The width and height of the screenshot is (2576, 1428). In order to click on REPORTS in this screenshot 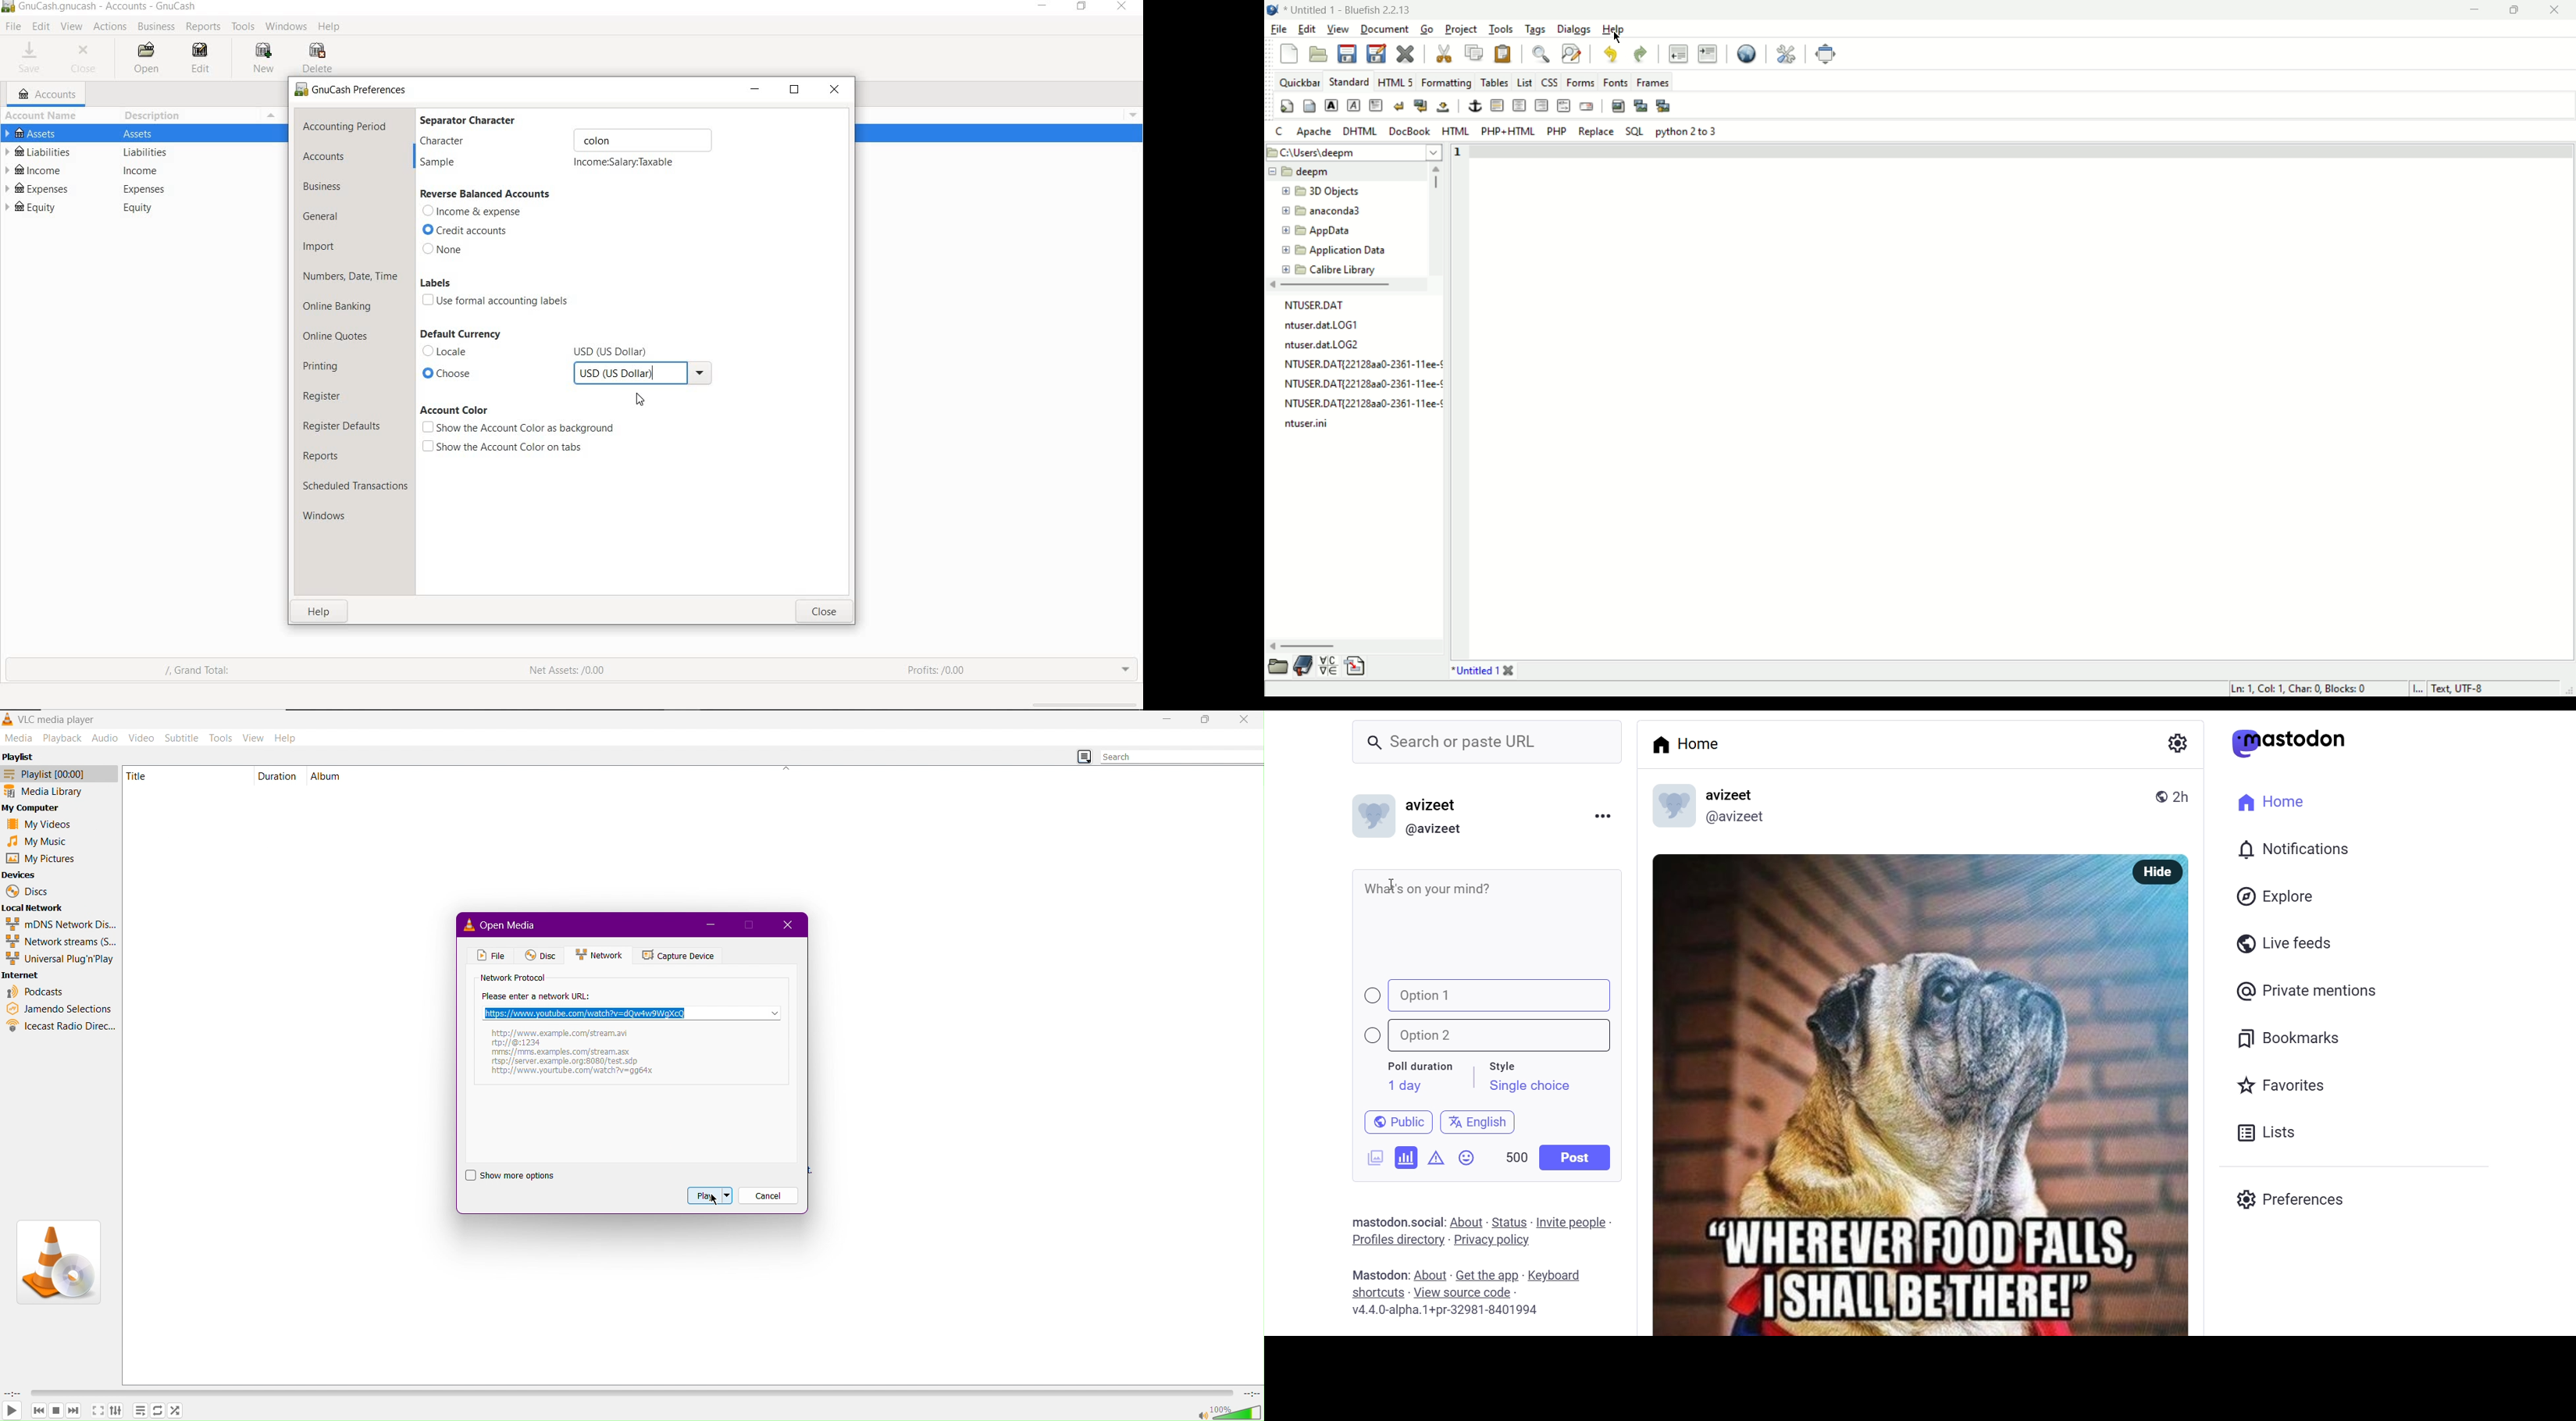, I will do `click(204, 27)`.